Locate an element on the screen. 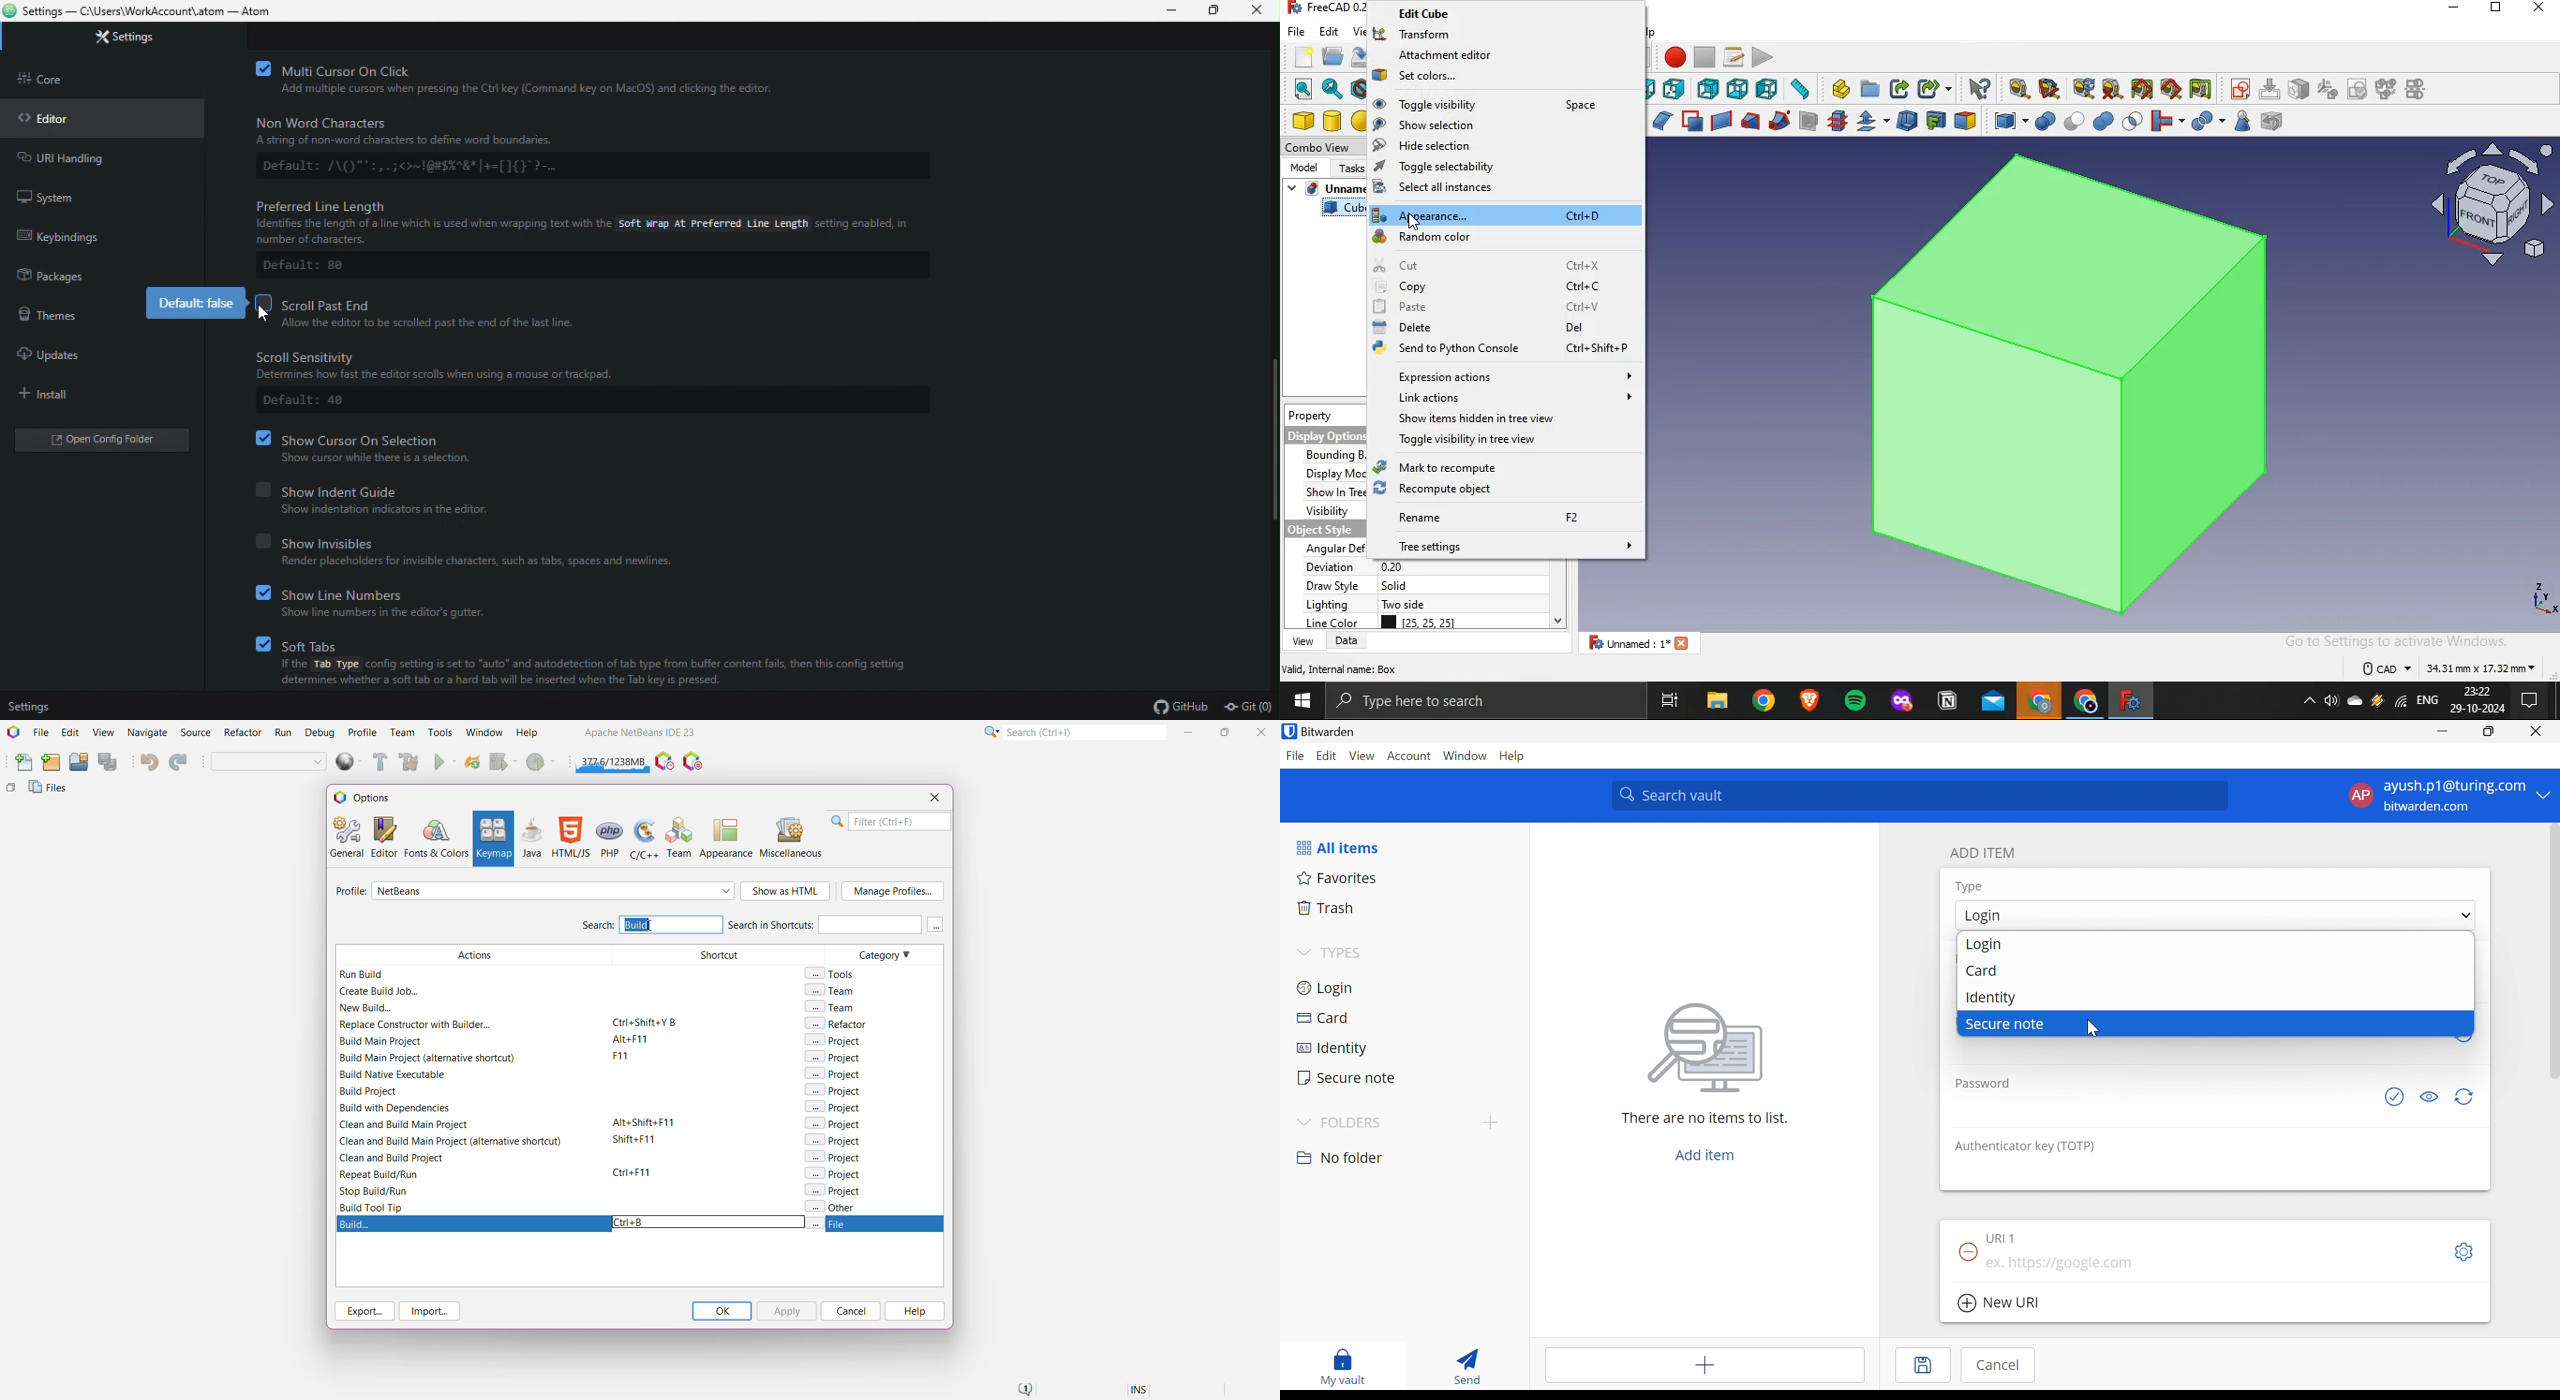 The image size is (2576, 1400). Minimize is located at coordinates (1190, 732).